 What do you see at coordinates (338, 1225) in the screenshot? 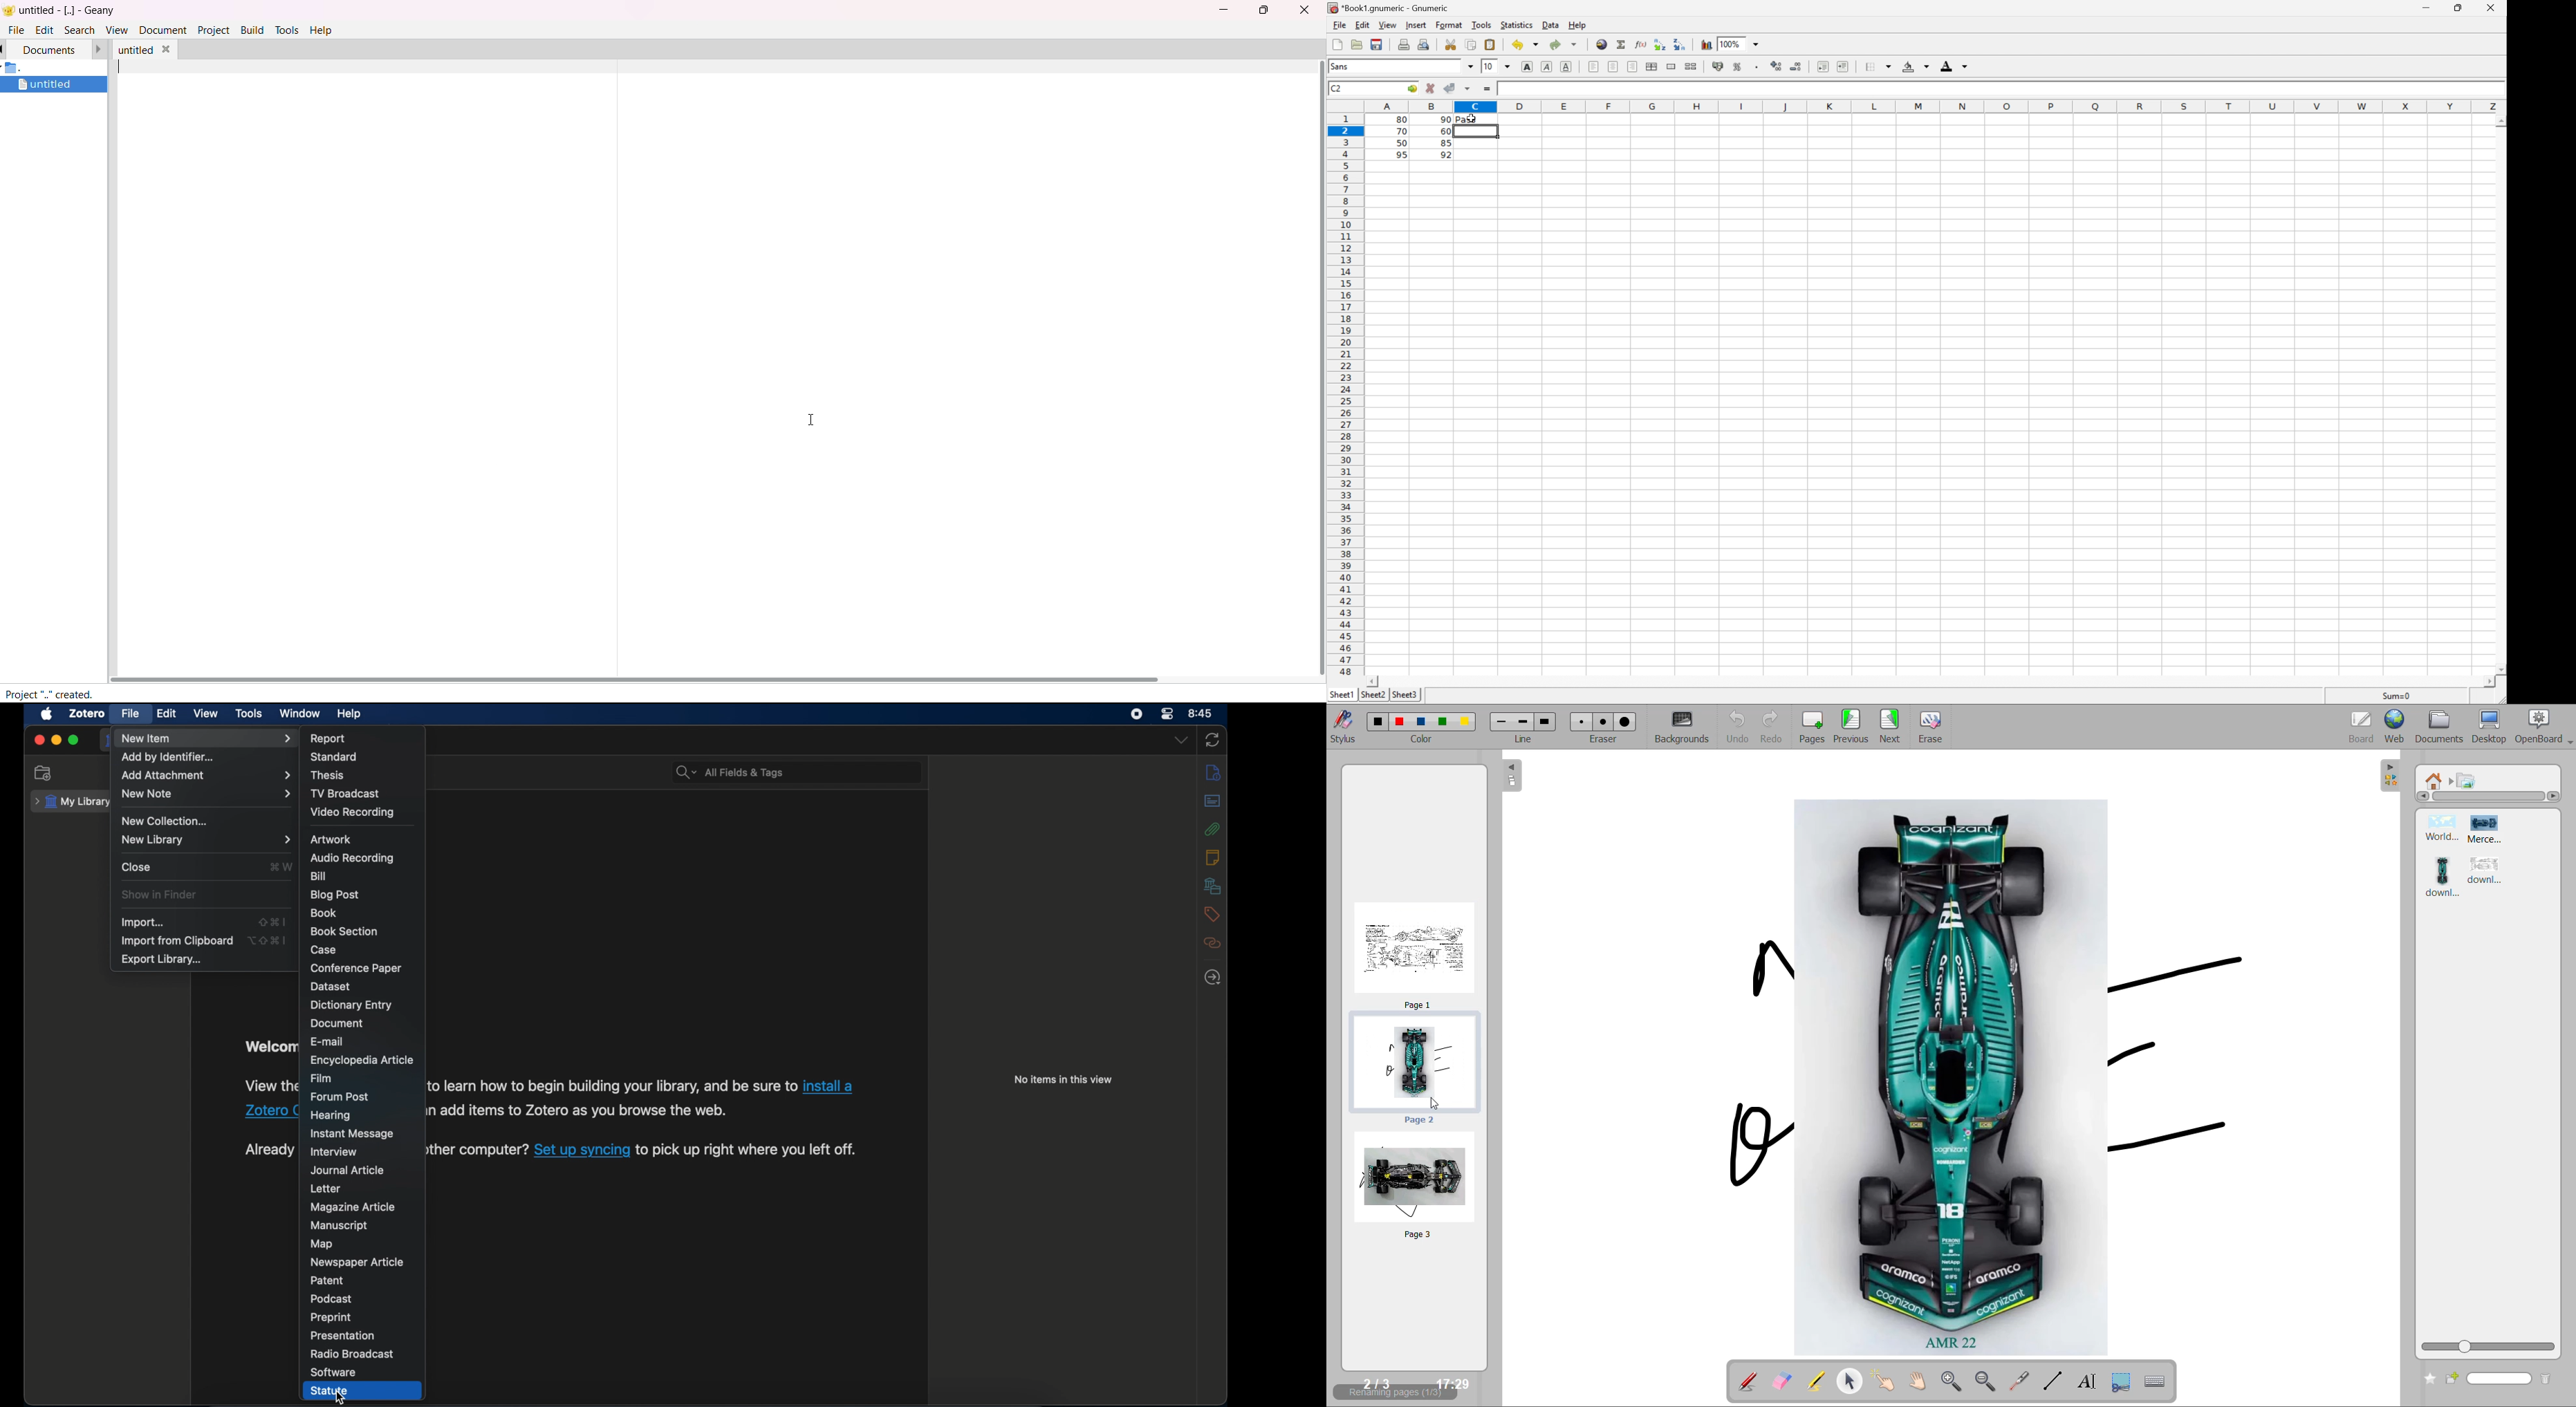
I see `manuscript` at bounding box center [338, 1225].